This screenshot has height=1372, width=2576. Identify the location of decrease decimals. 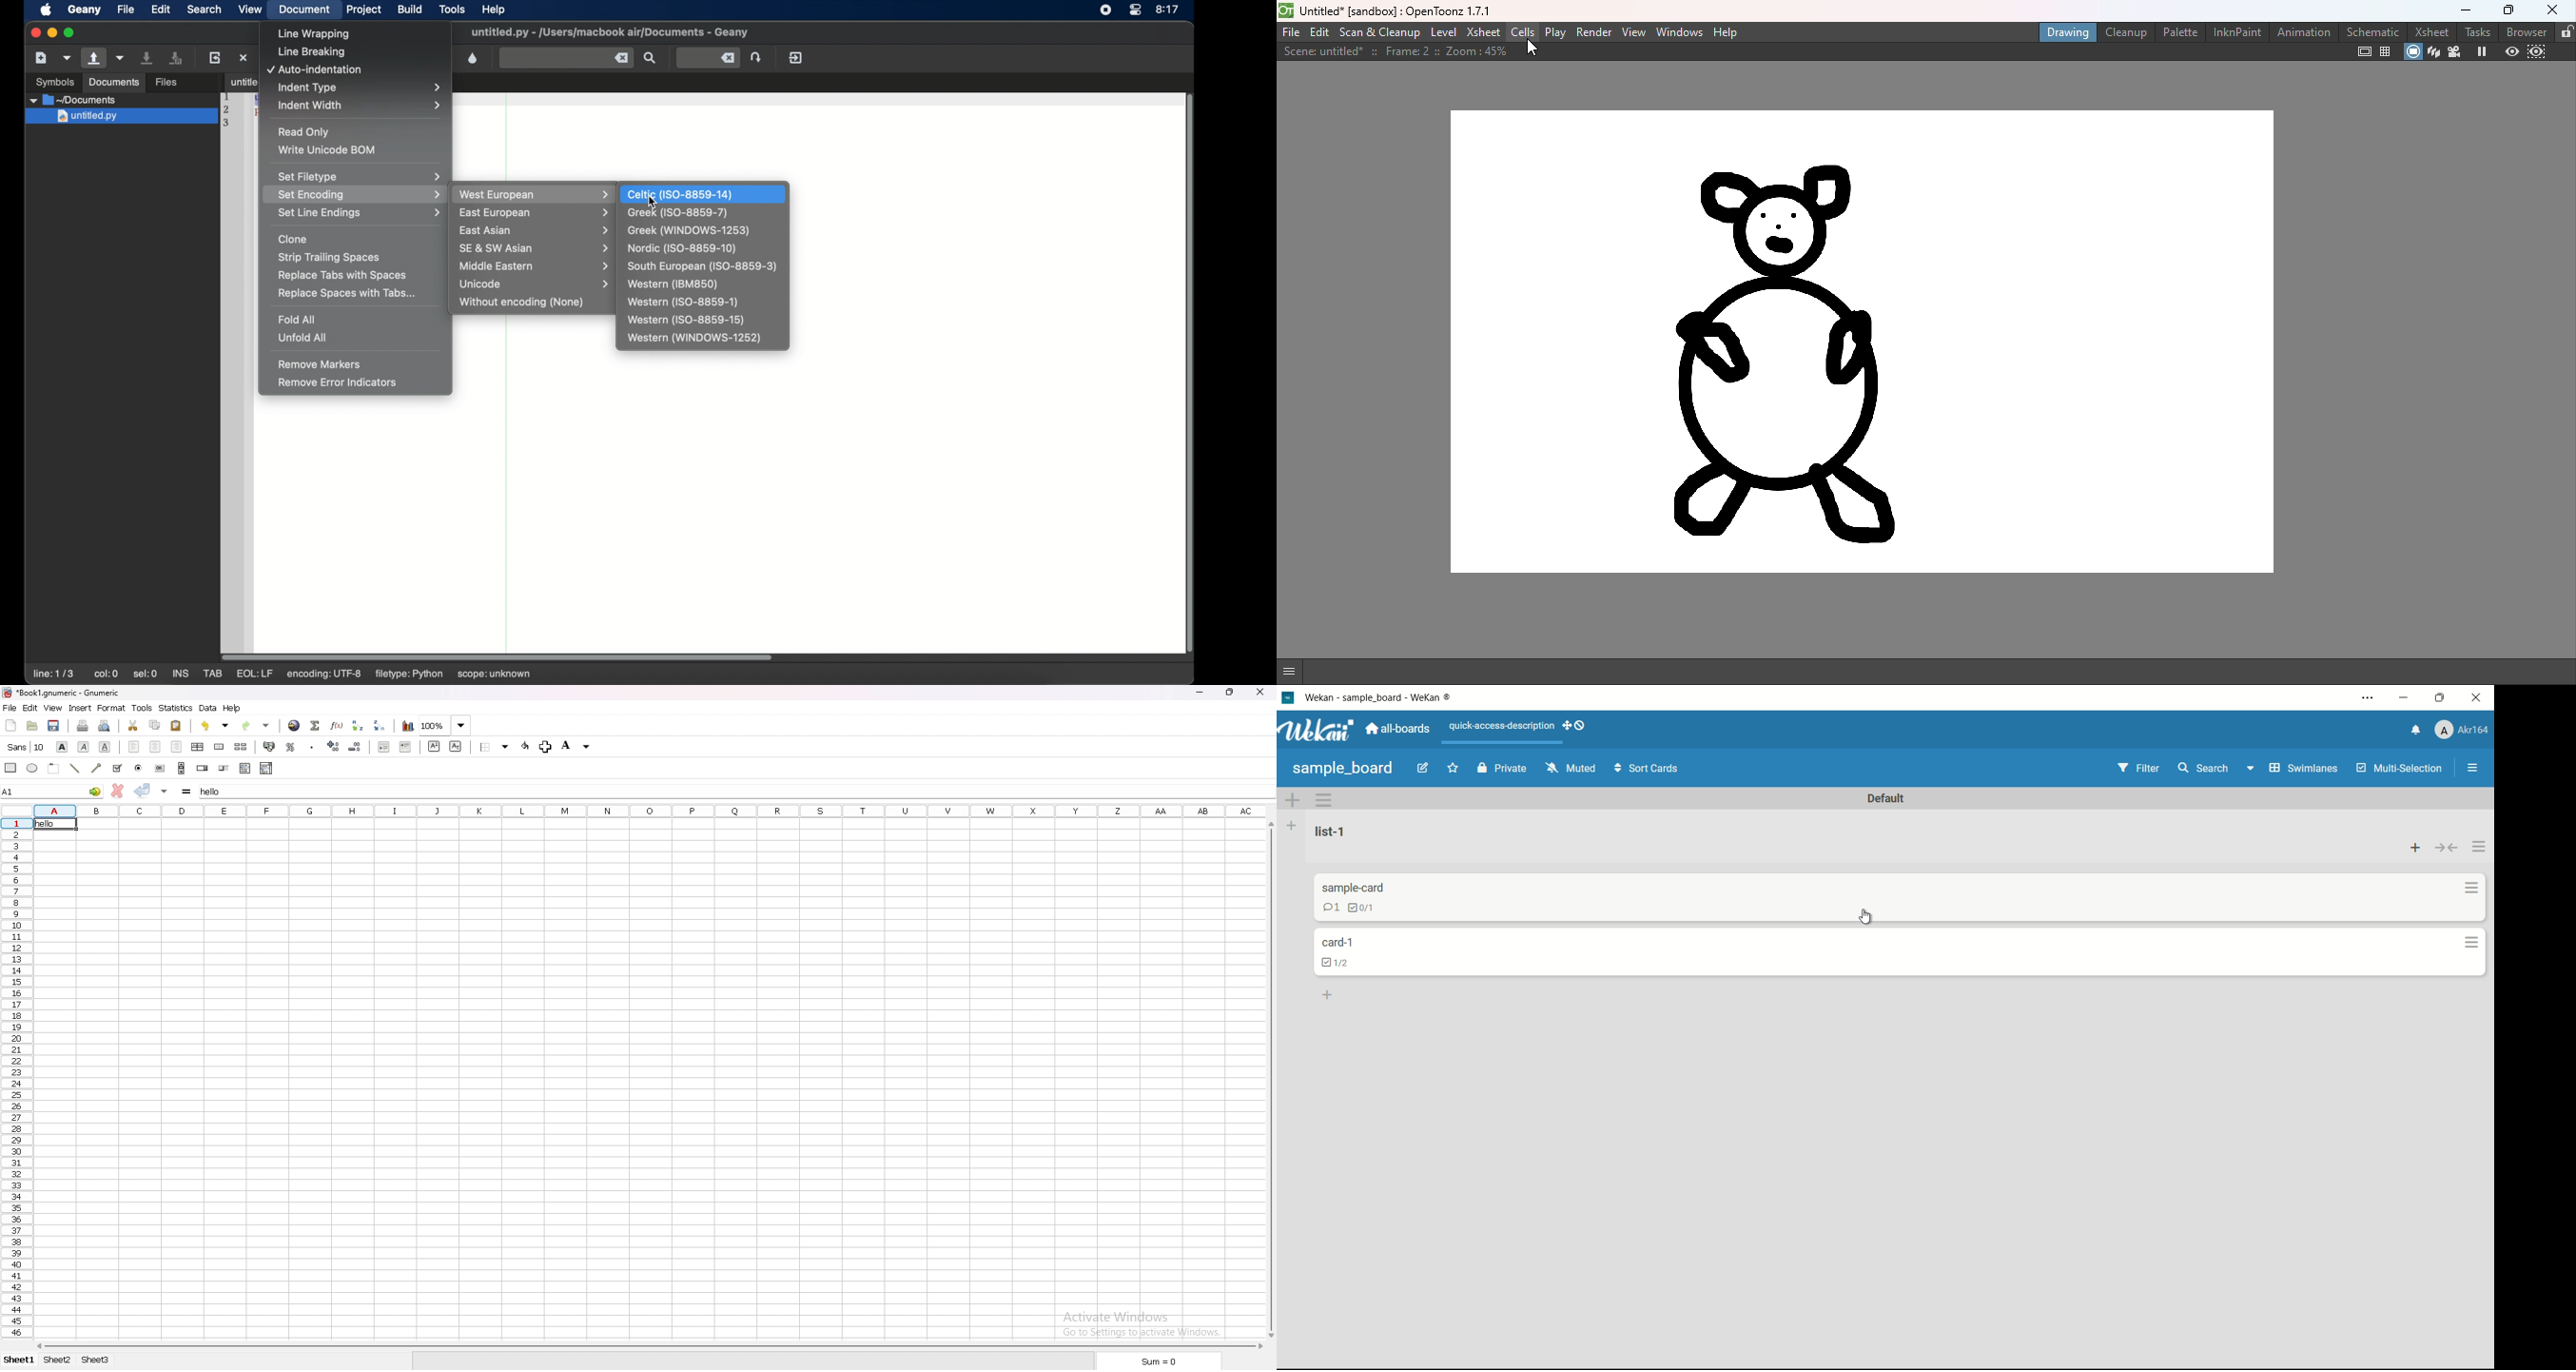
(356, 746).